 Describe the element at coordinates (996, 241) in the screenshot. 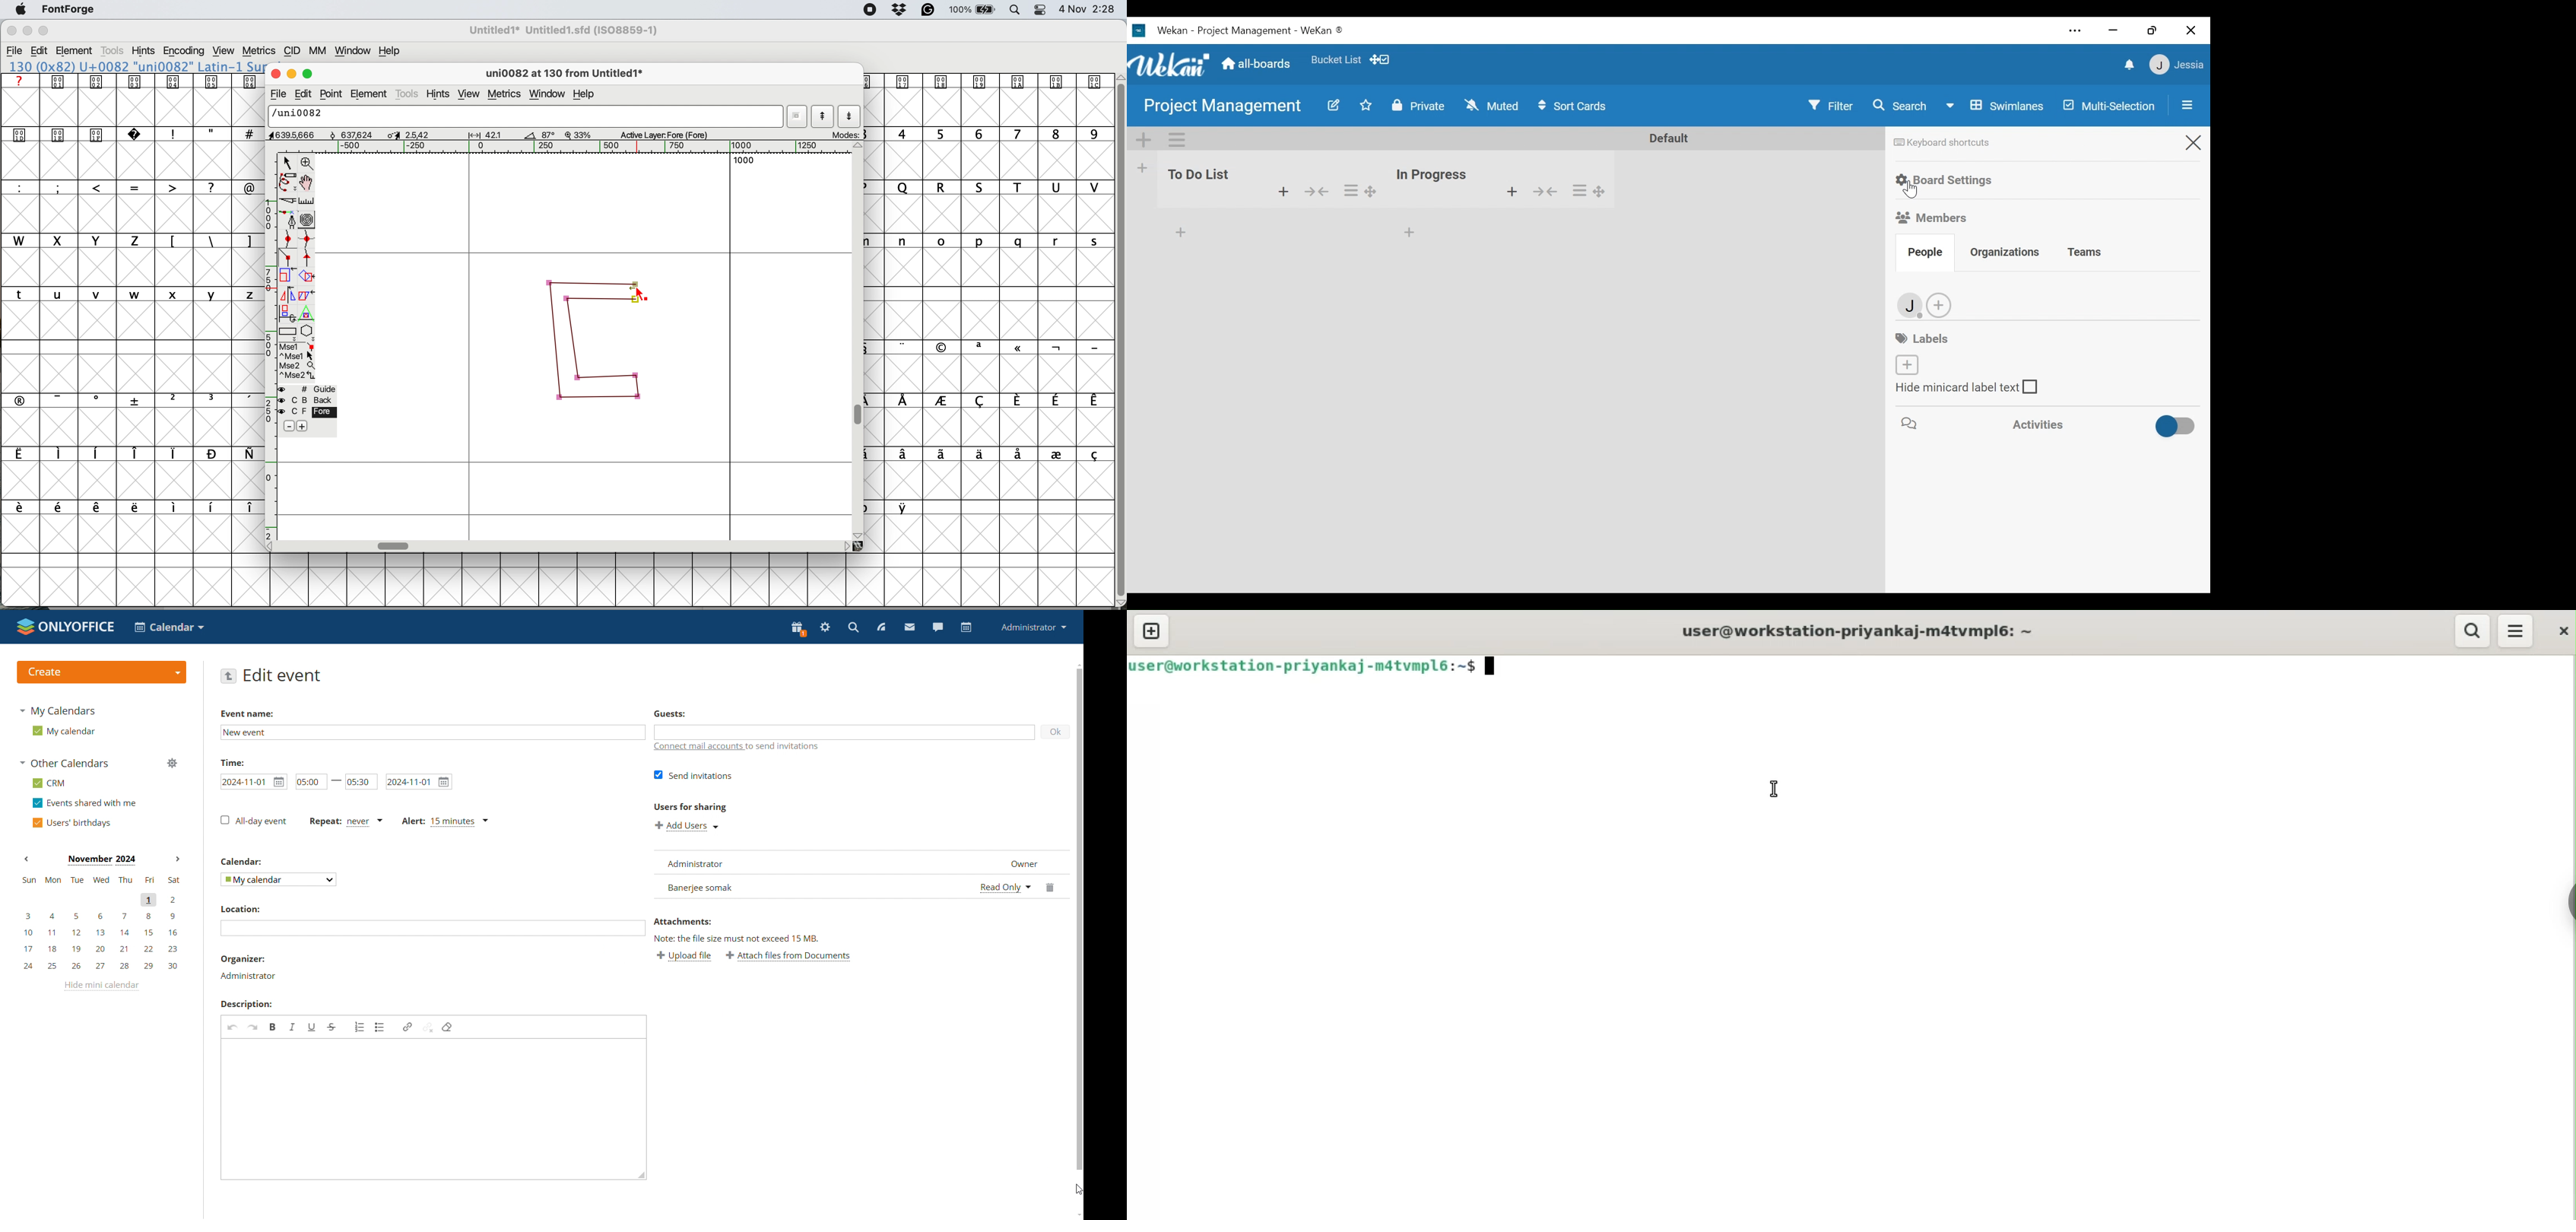

I see `lowercase letters` at that location.